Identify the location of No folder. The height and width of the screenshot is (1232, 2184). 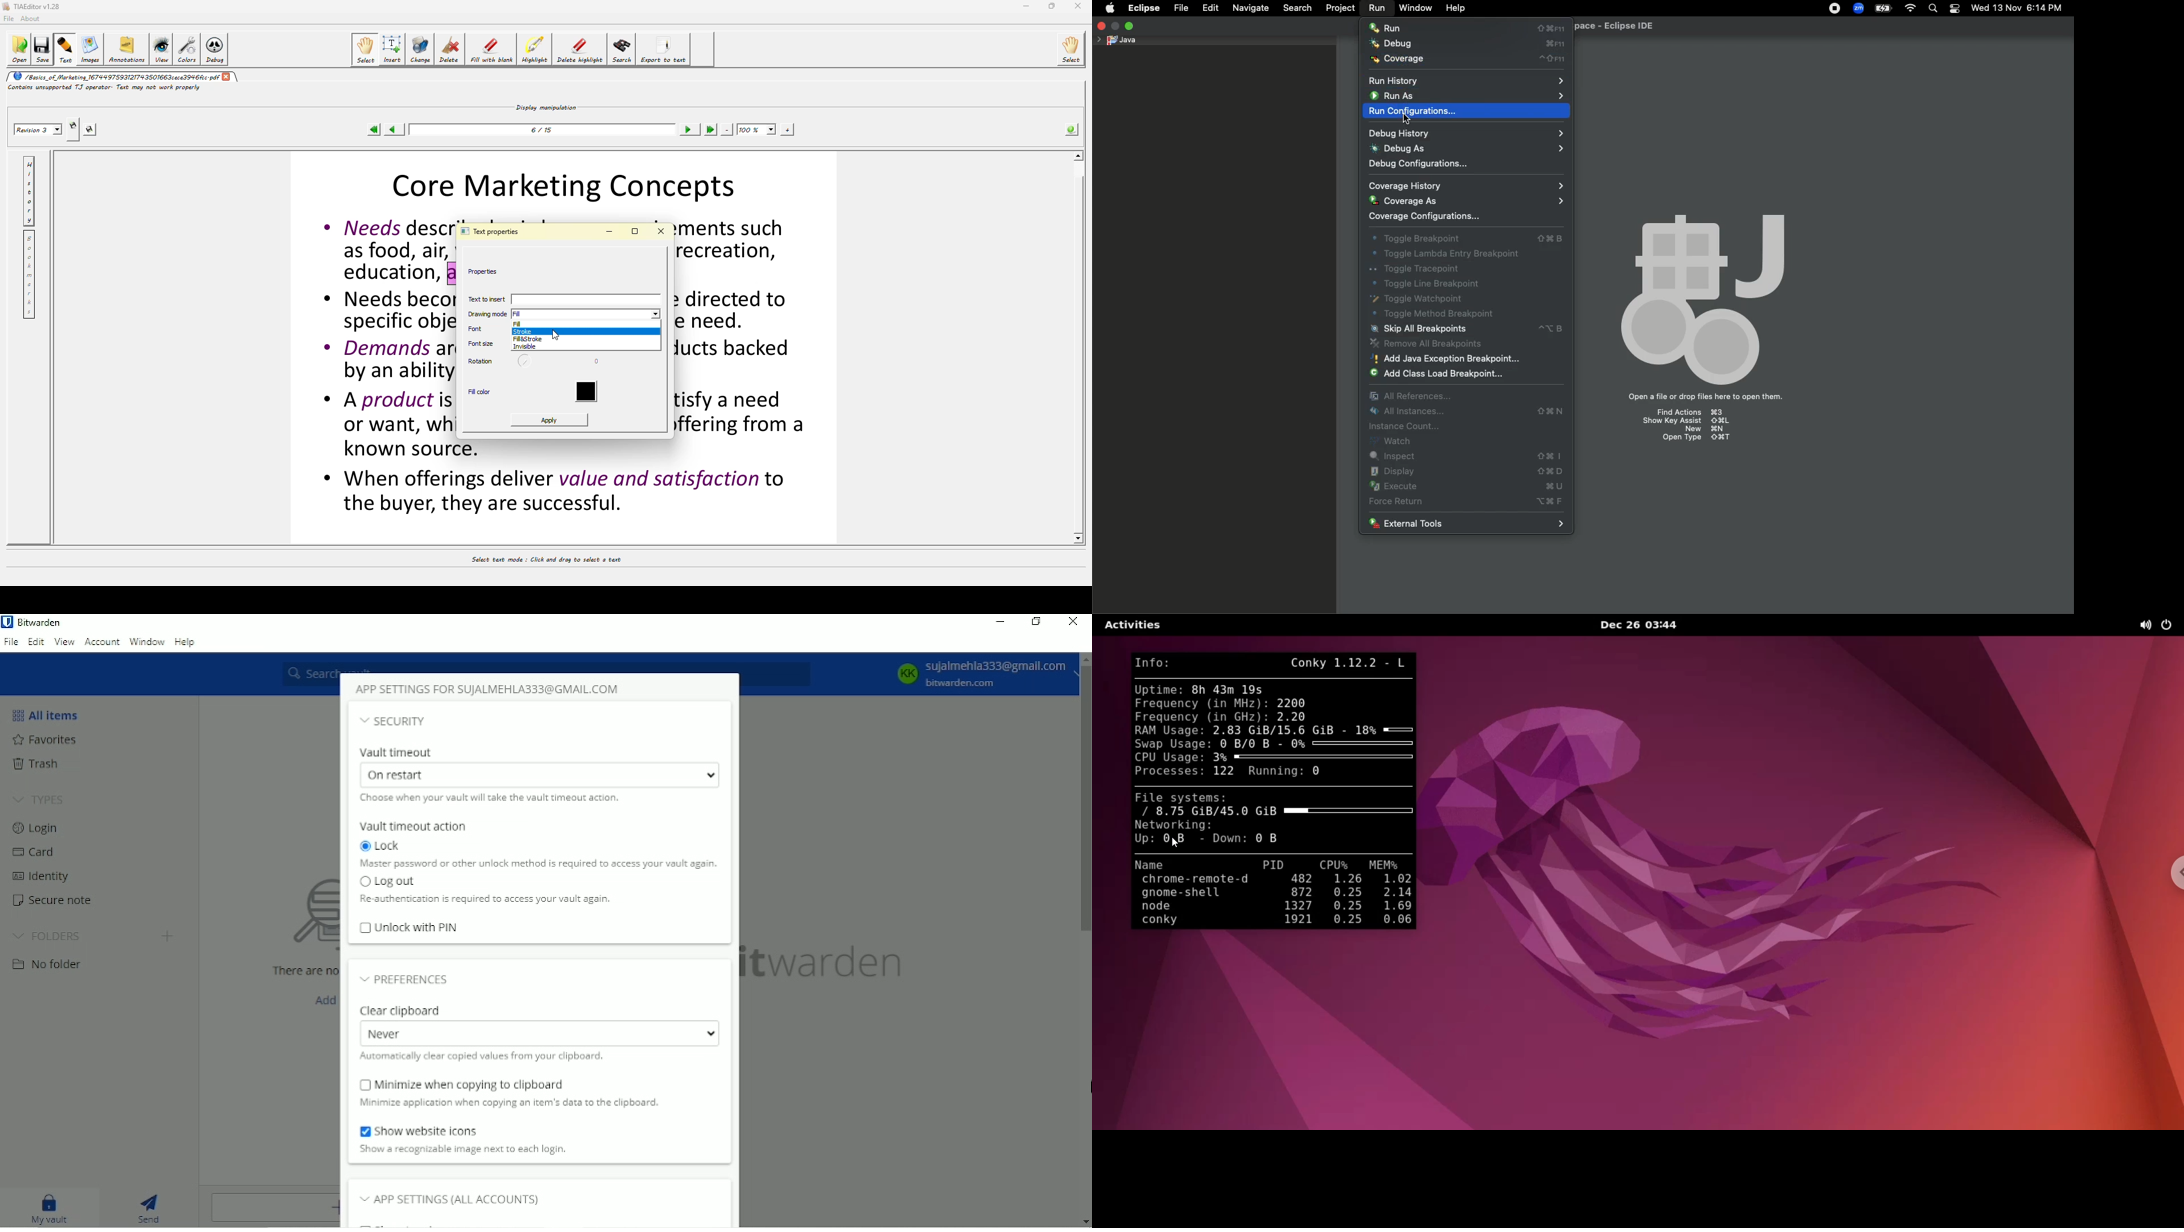
(49, 963).